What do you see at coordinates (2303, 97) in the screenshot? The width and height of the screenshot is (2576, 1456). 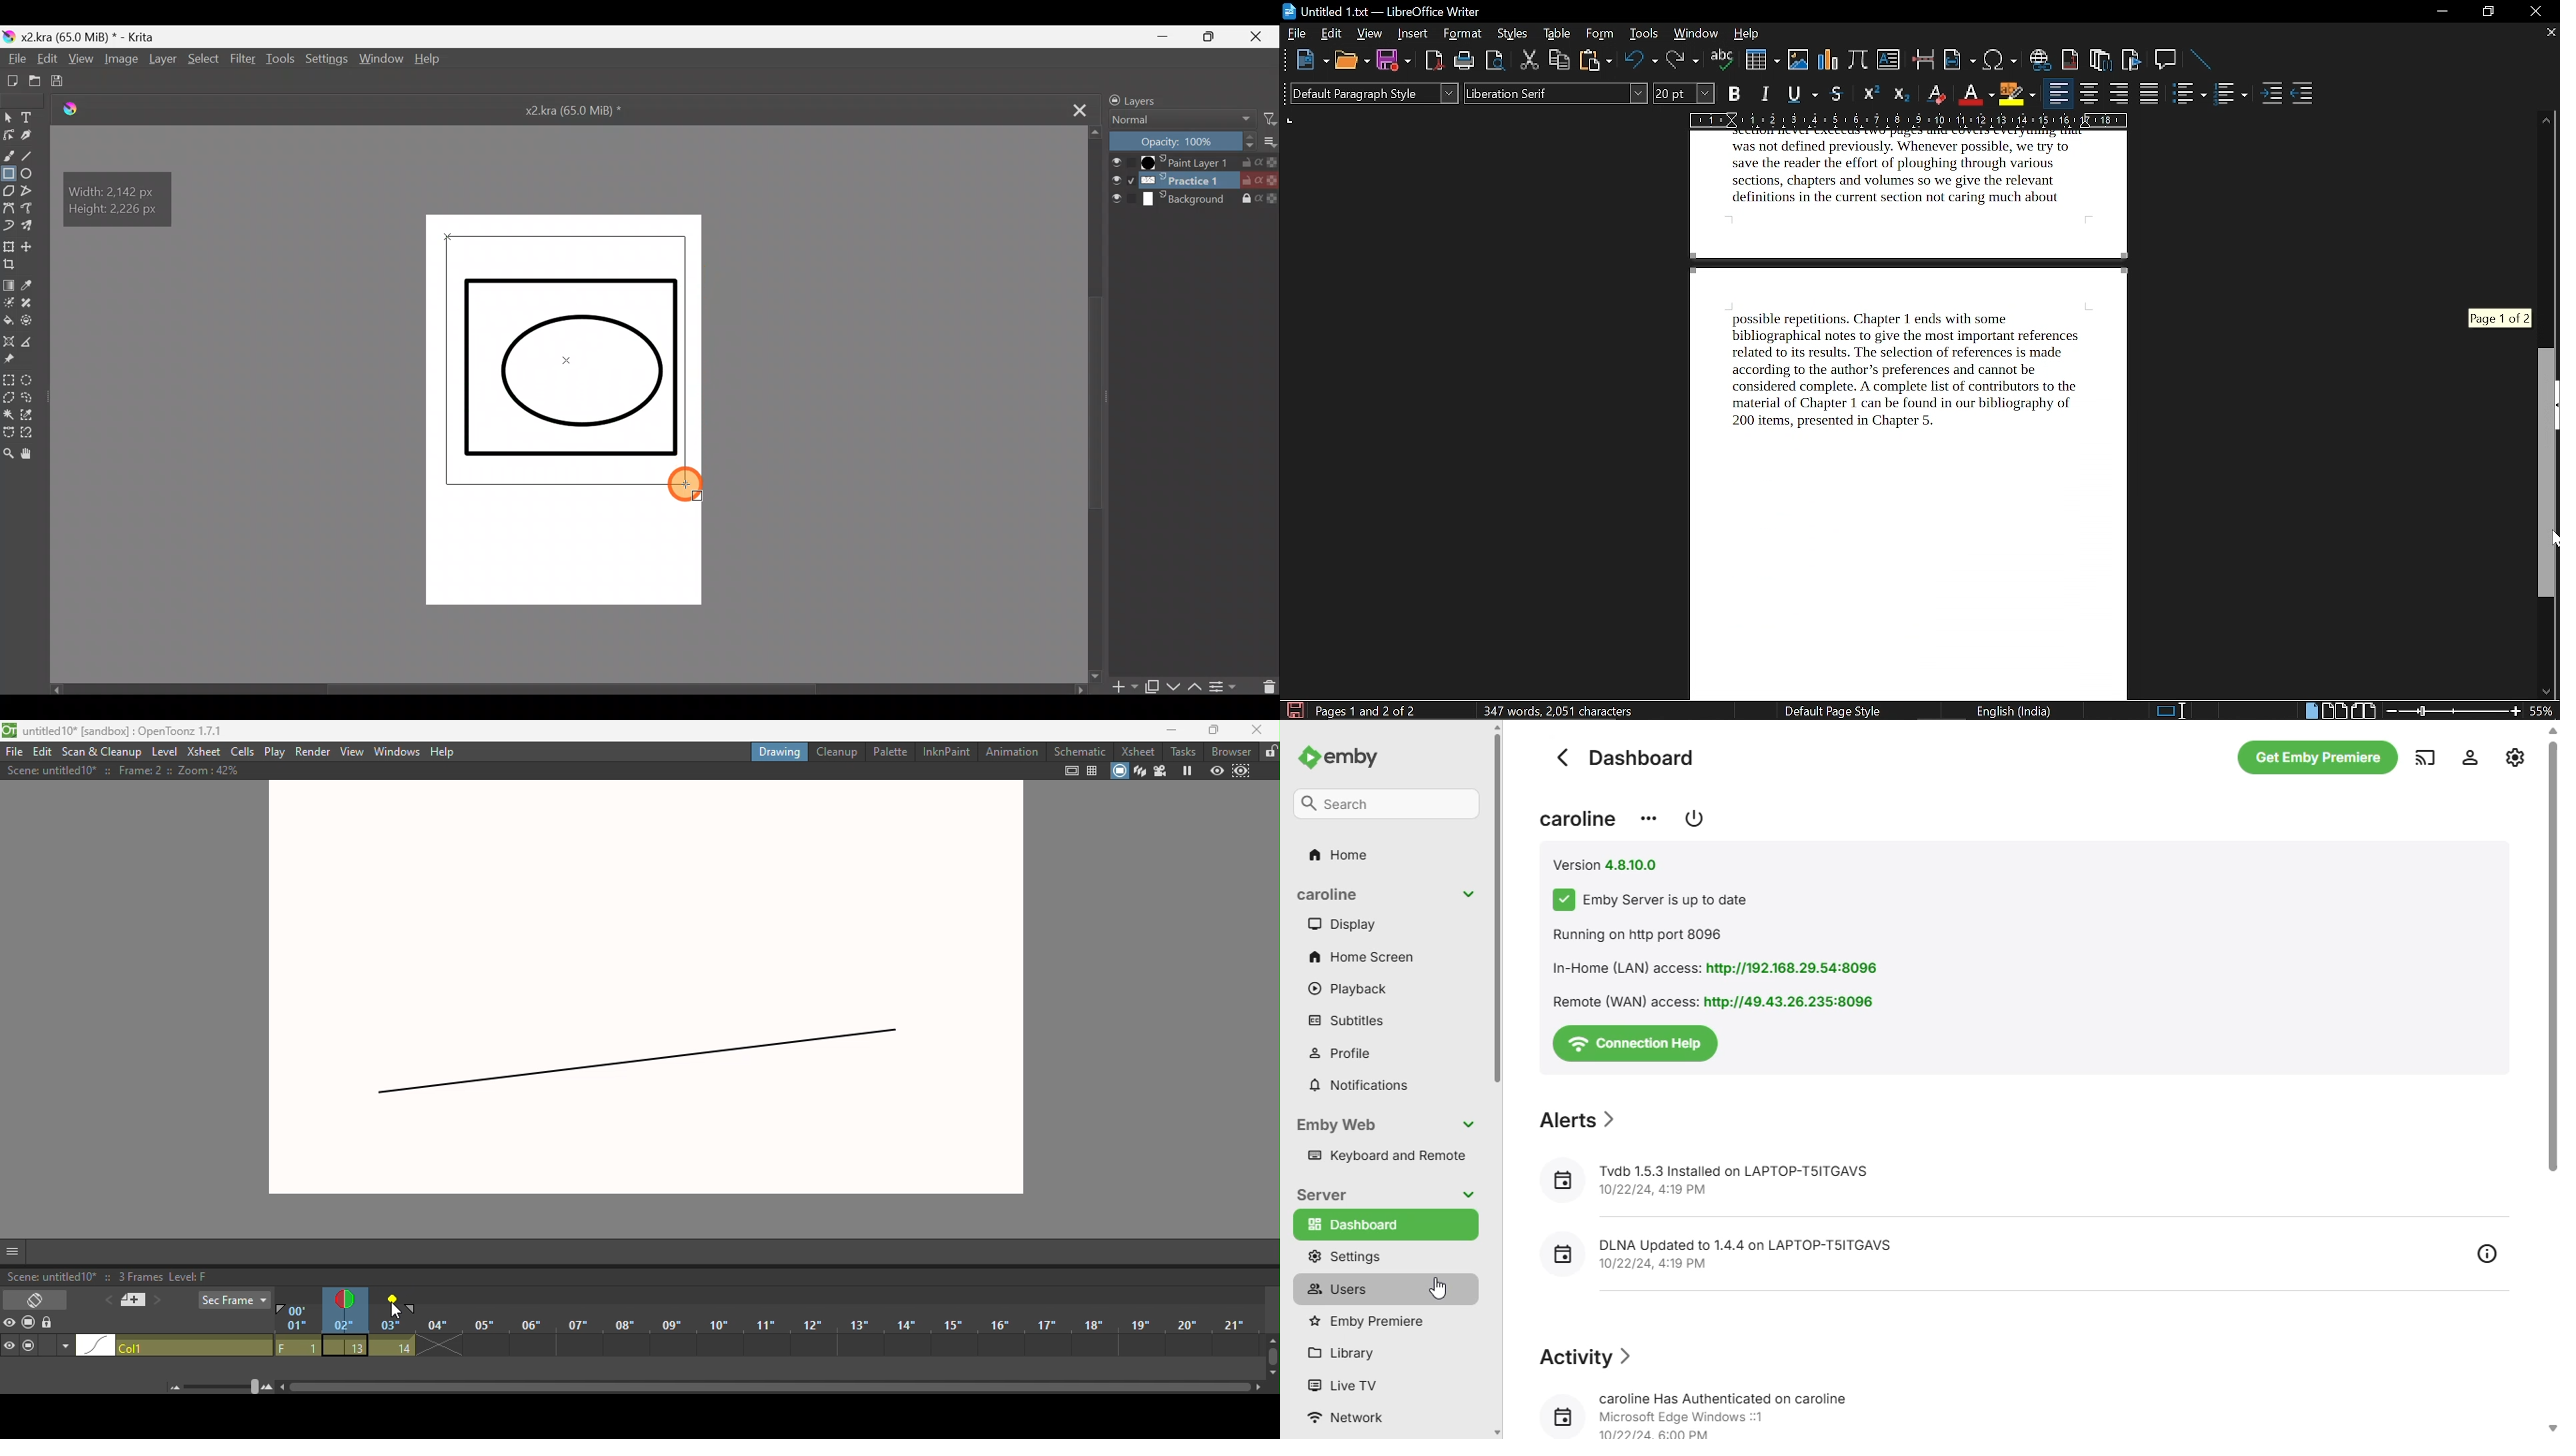 I see `decrease indent` at bounding box center [2303, 97].